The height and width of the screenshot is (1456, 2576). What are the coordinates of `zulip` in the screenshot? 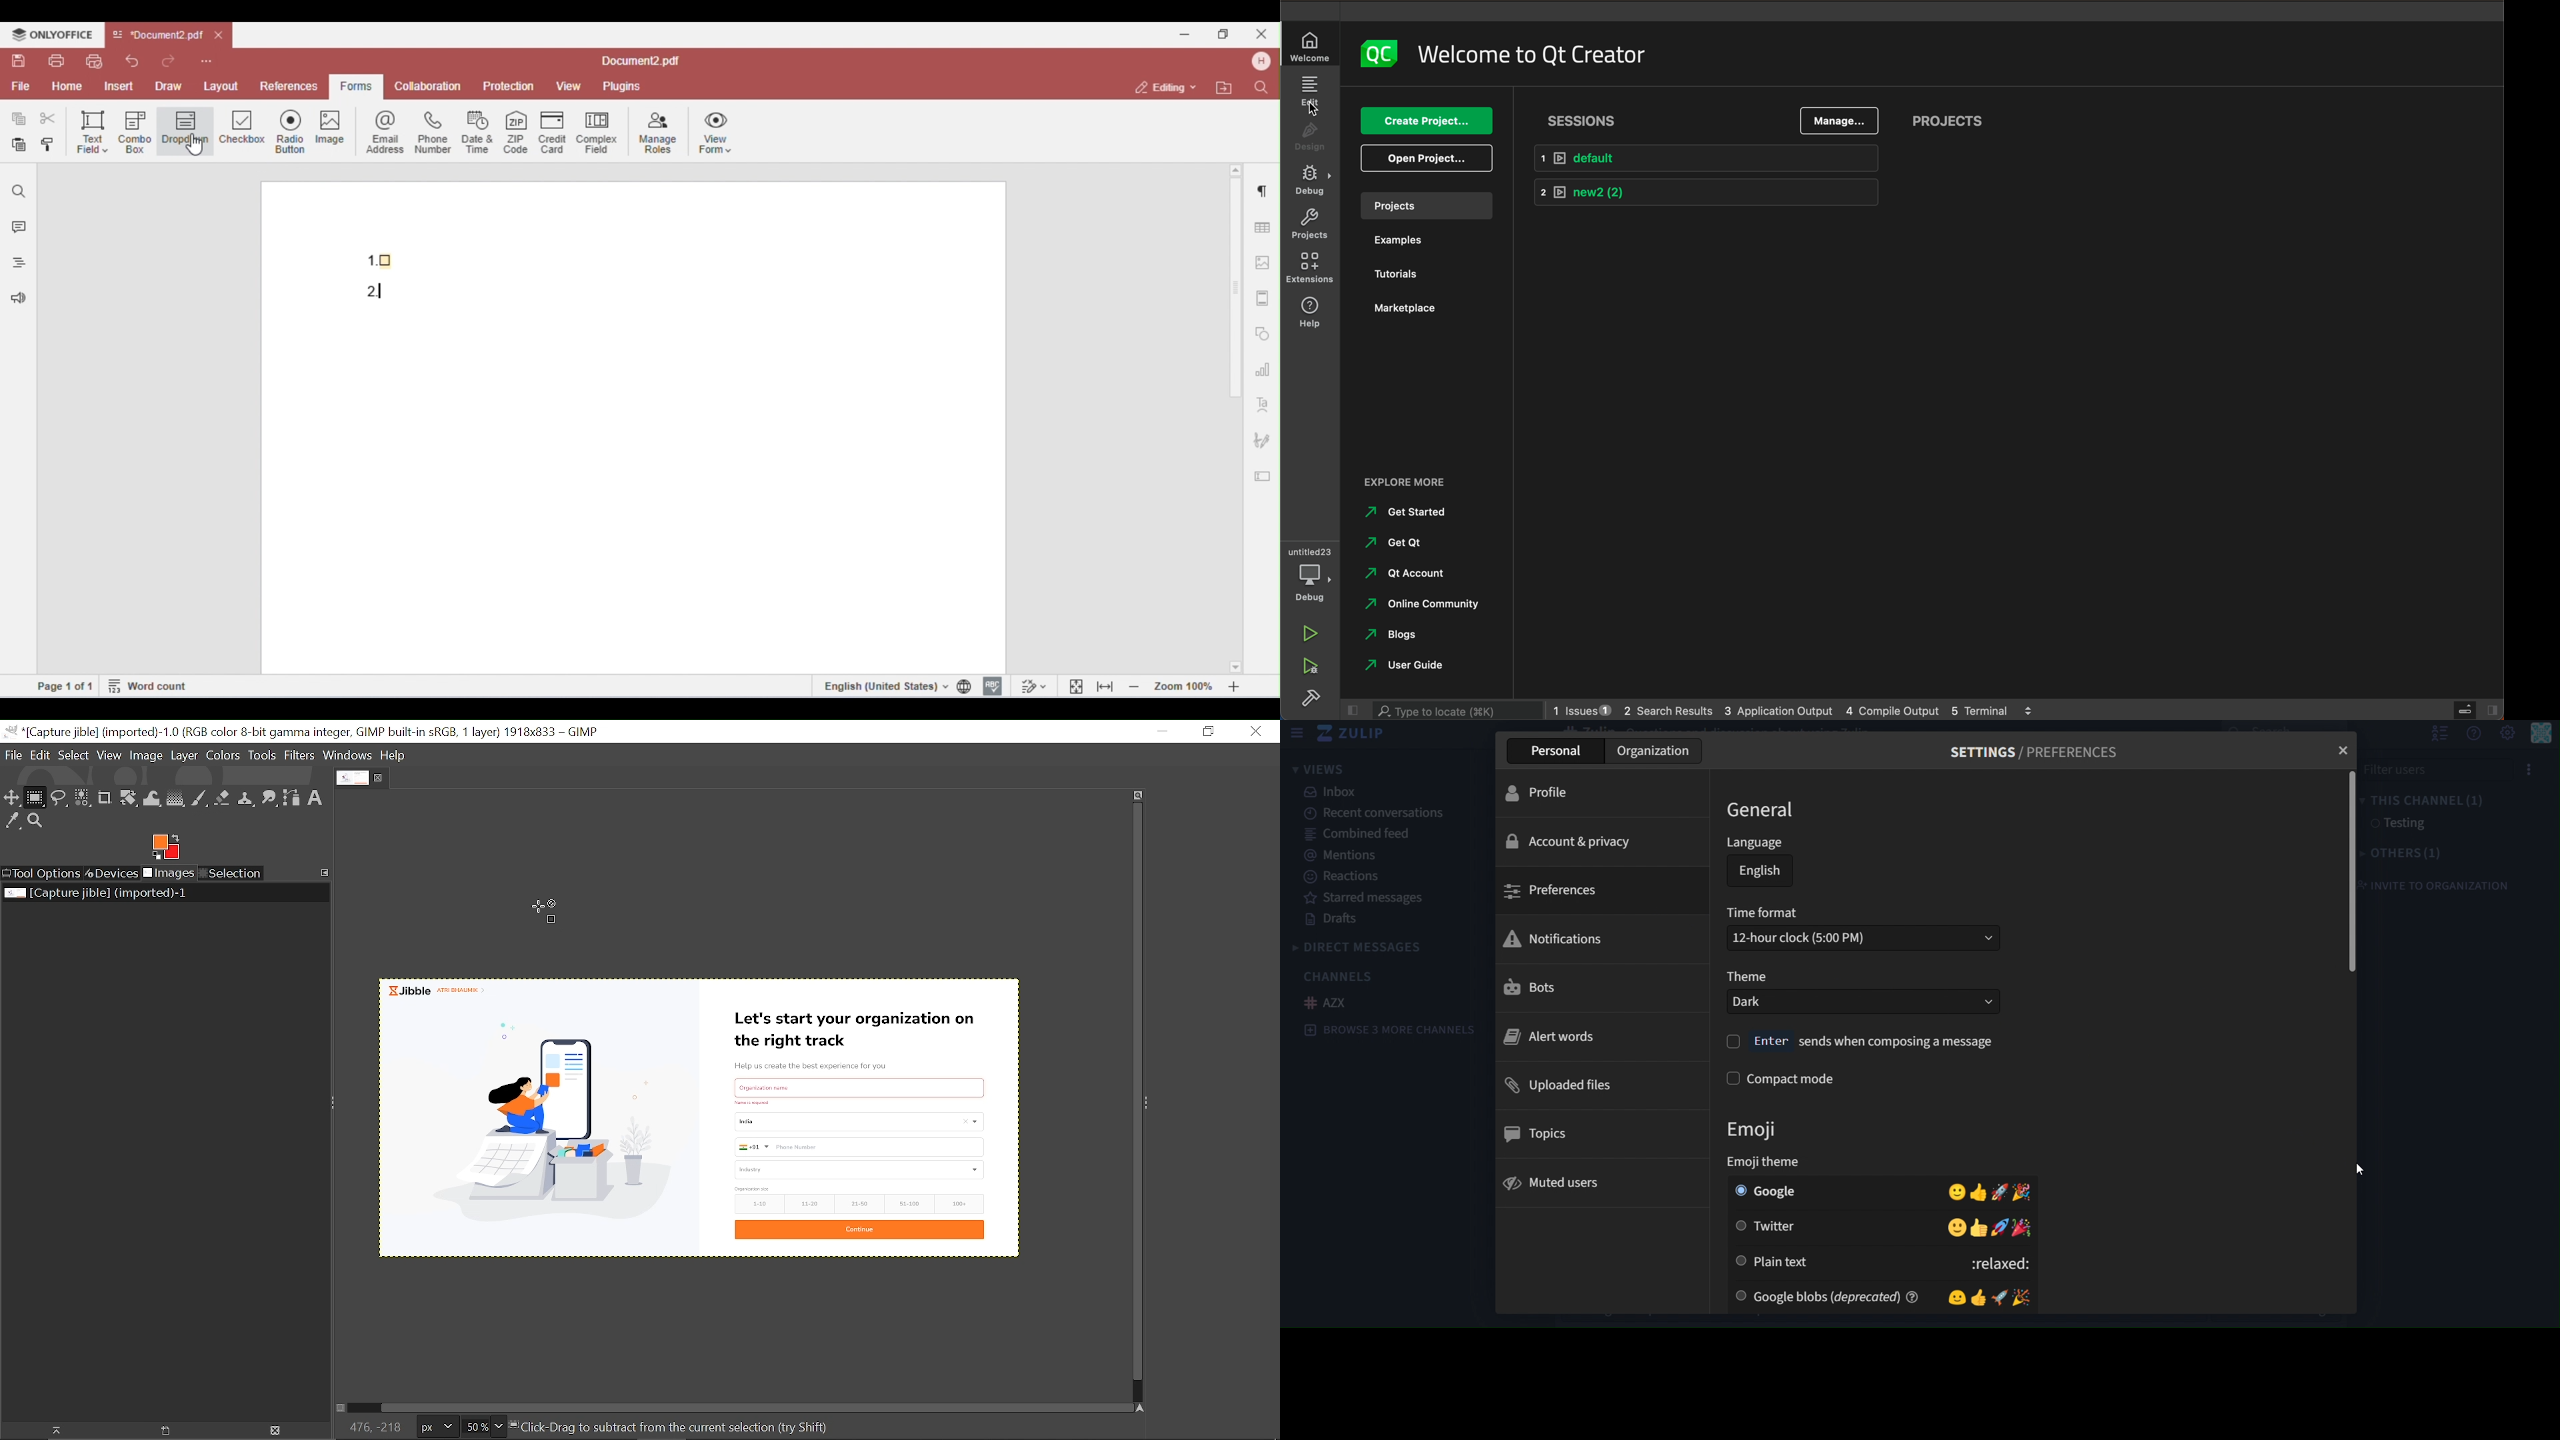 It's located at (1353, 734).